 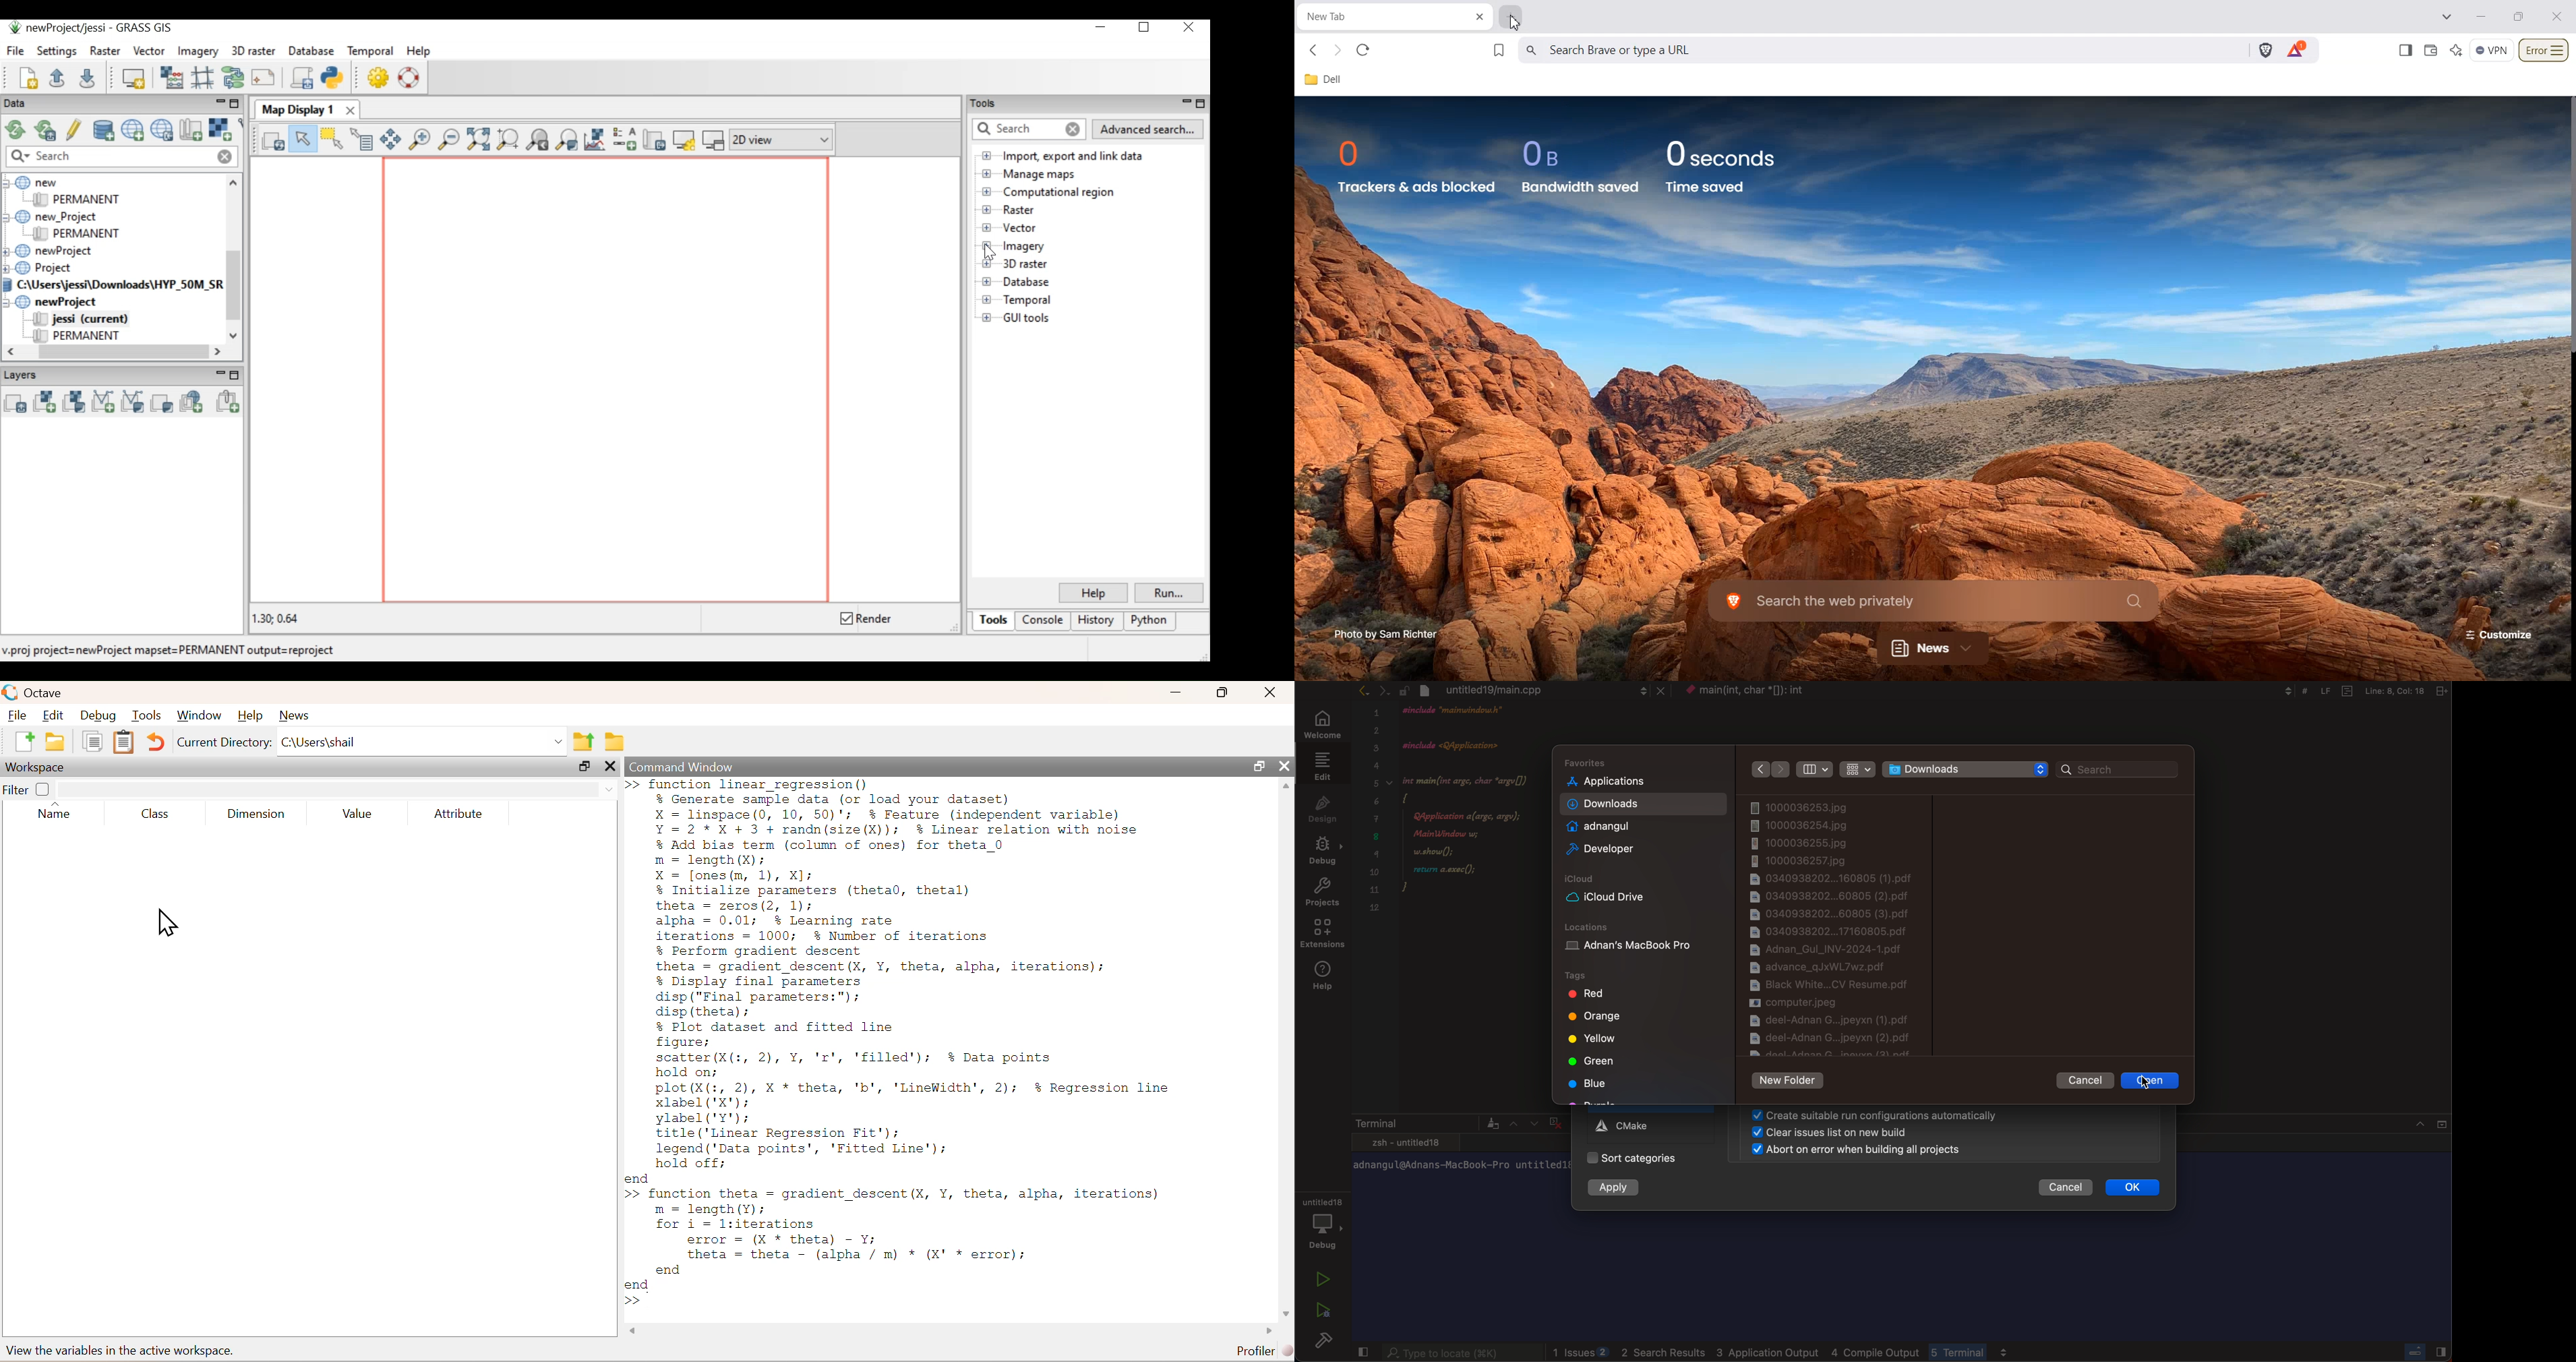 I want to click on search, so click(x=2117, y=770).